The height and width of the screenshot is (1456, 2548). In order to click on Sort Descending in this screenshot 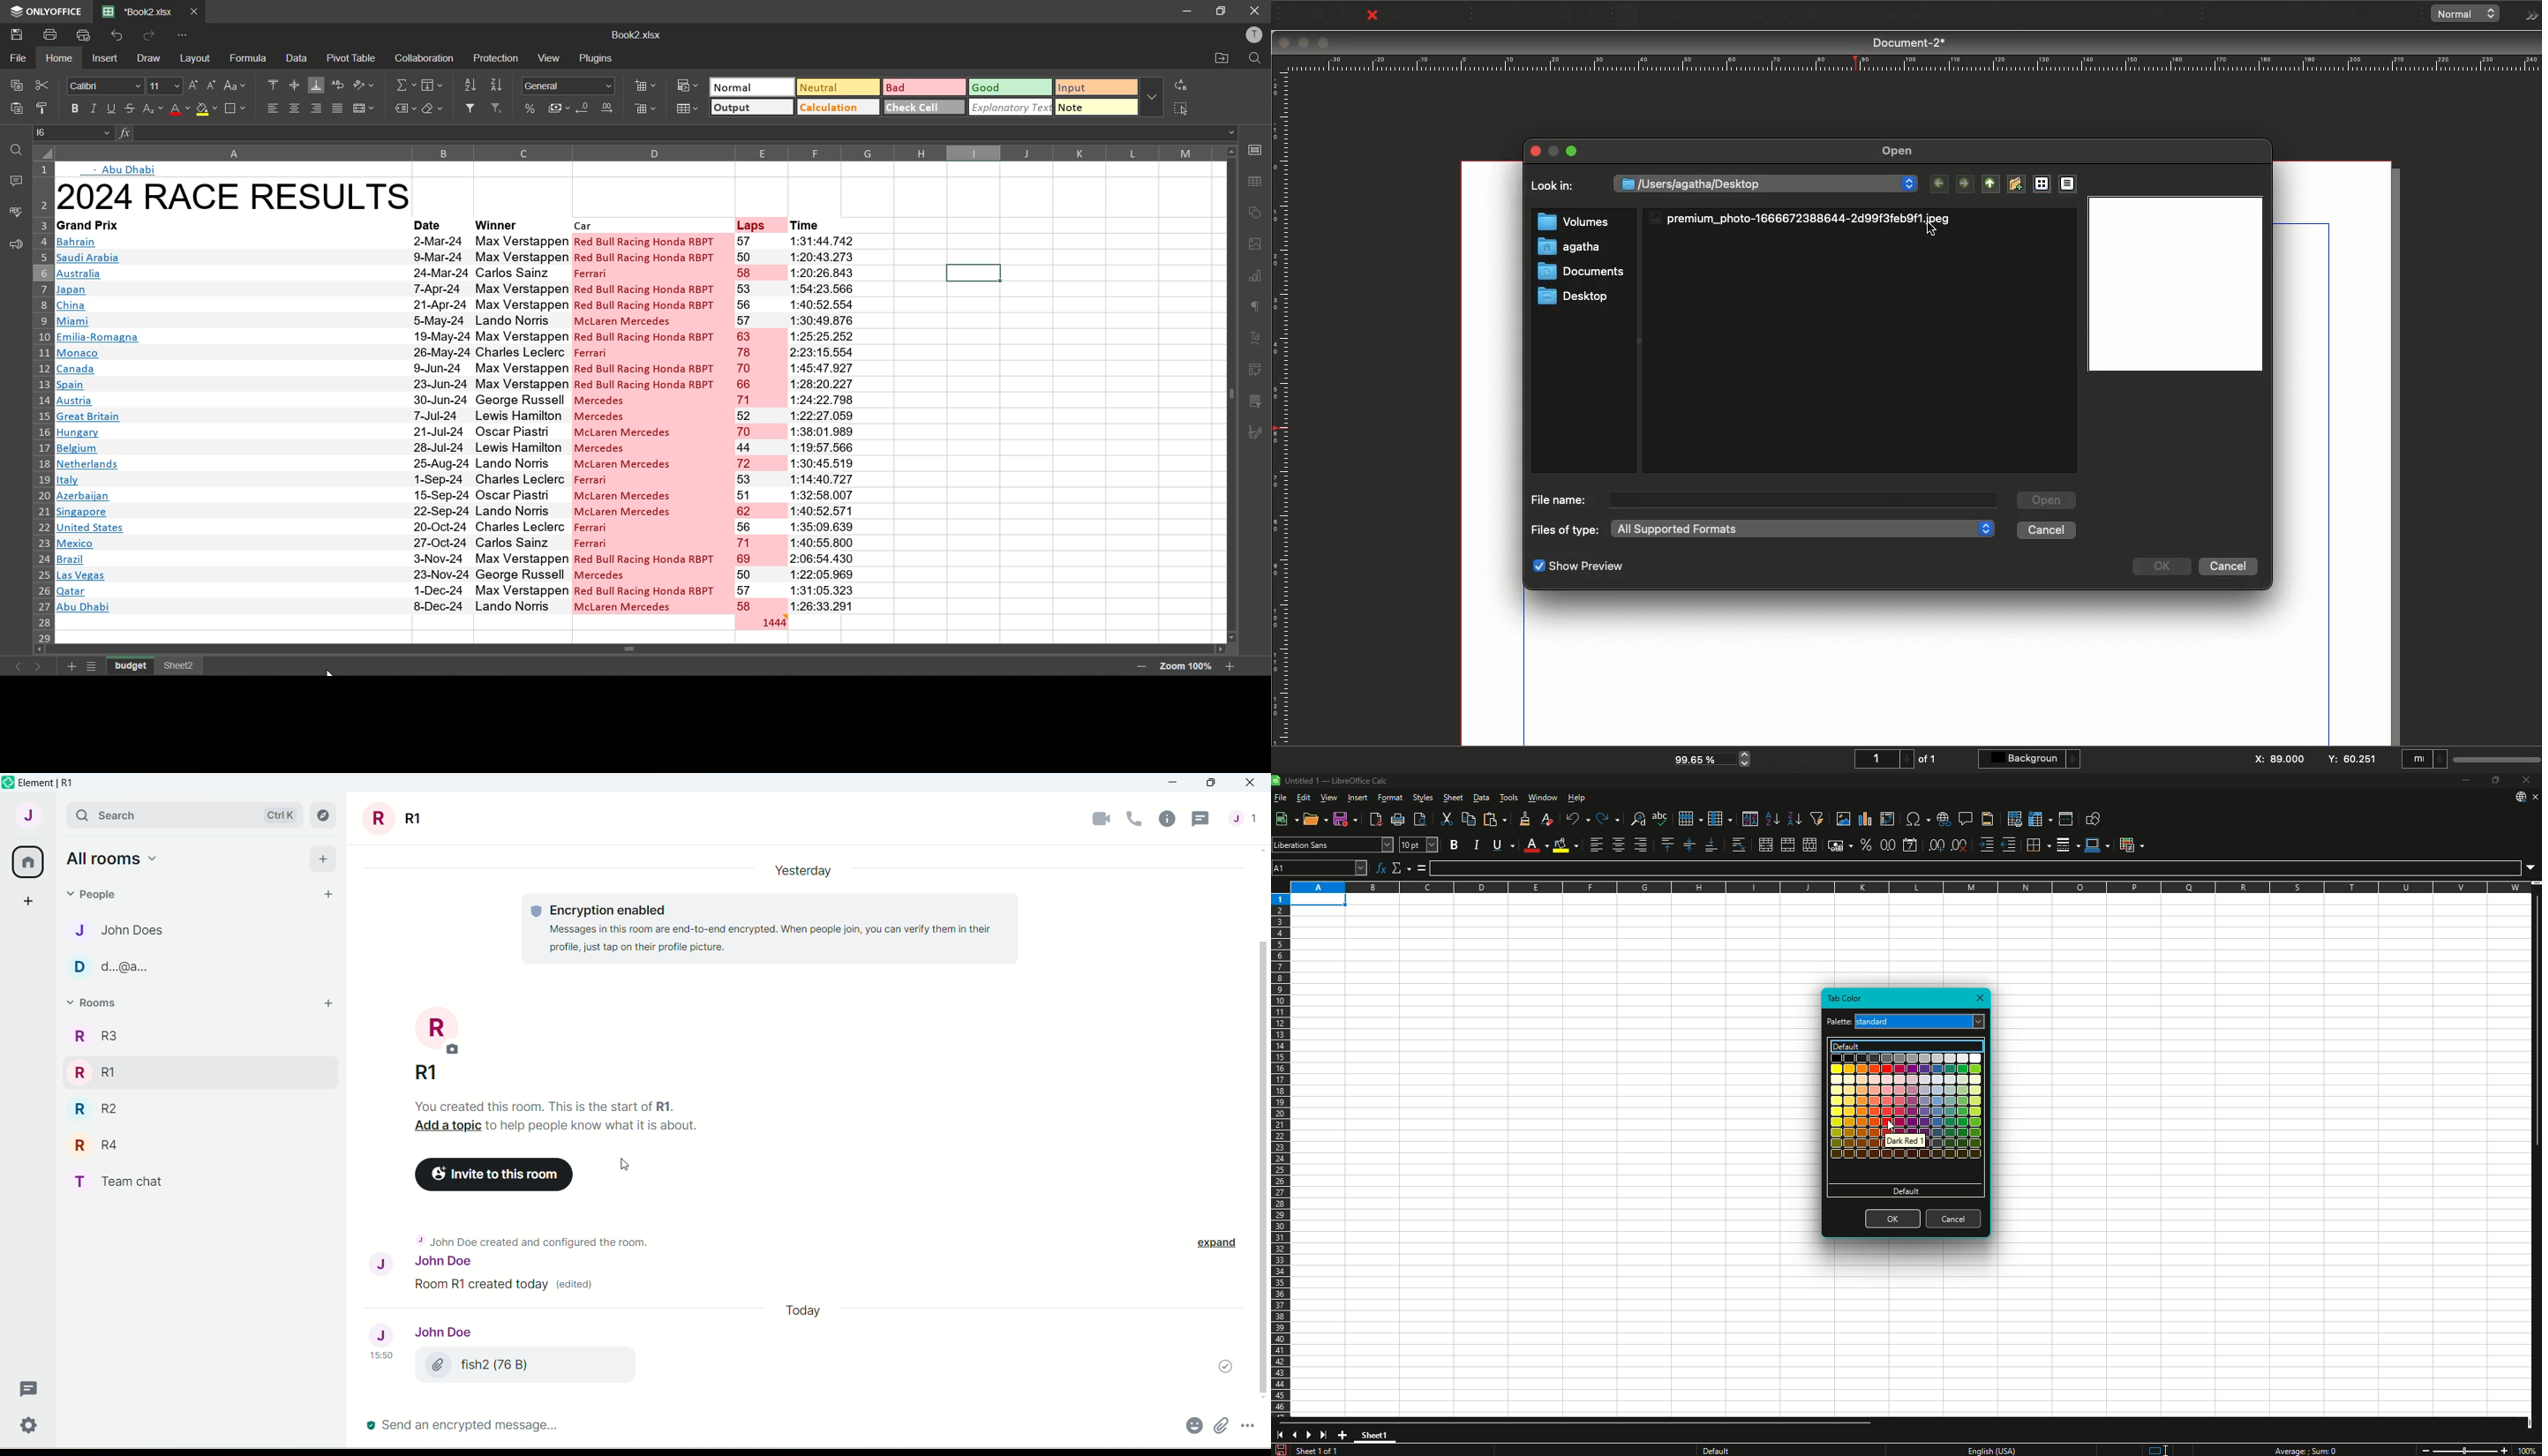, I will do `click(1796, 819)`.